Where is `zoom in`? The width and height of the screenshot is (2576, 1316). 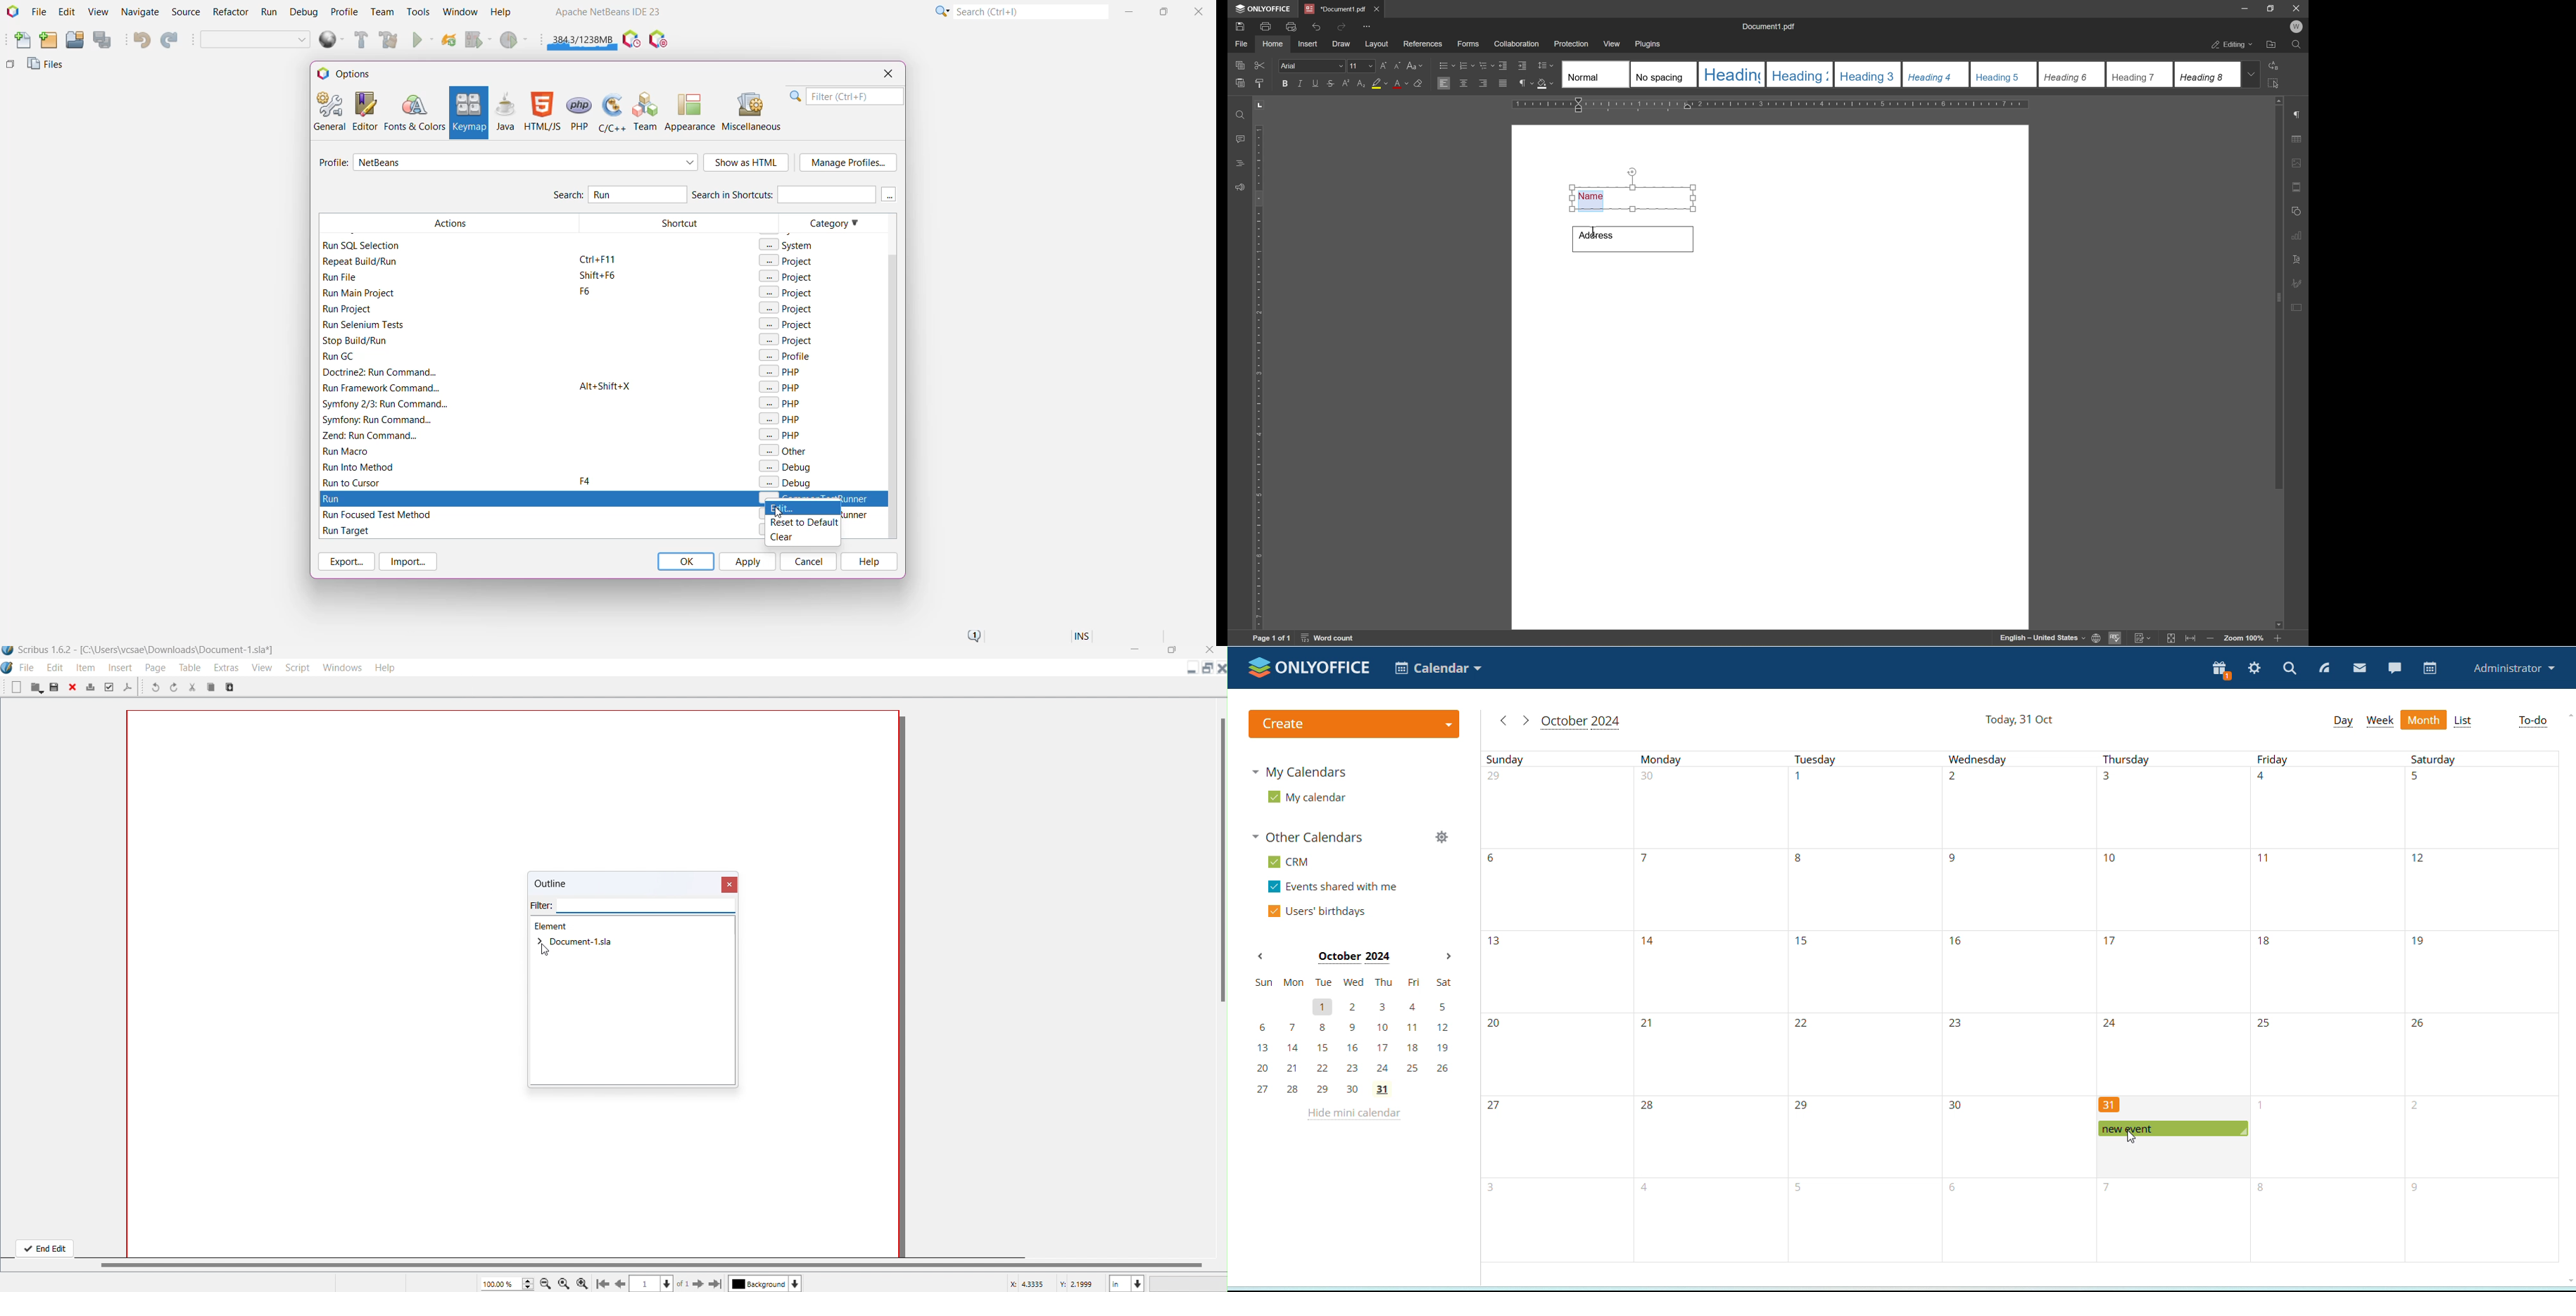 zoom in is located at coordinates (2208, 639).